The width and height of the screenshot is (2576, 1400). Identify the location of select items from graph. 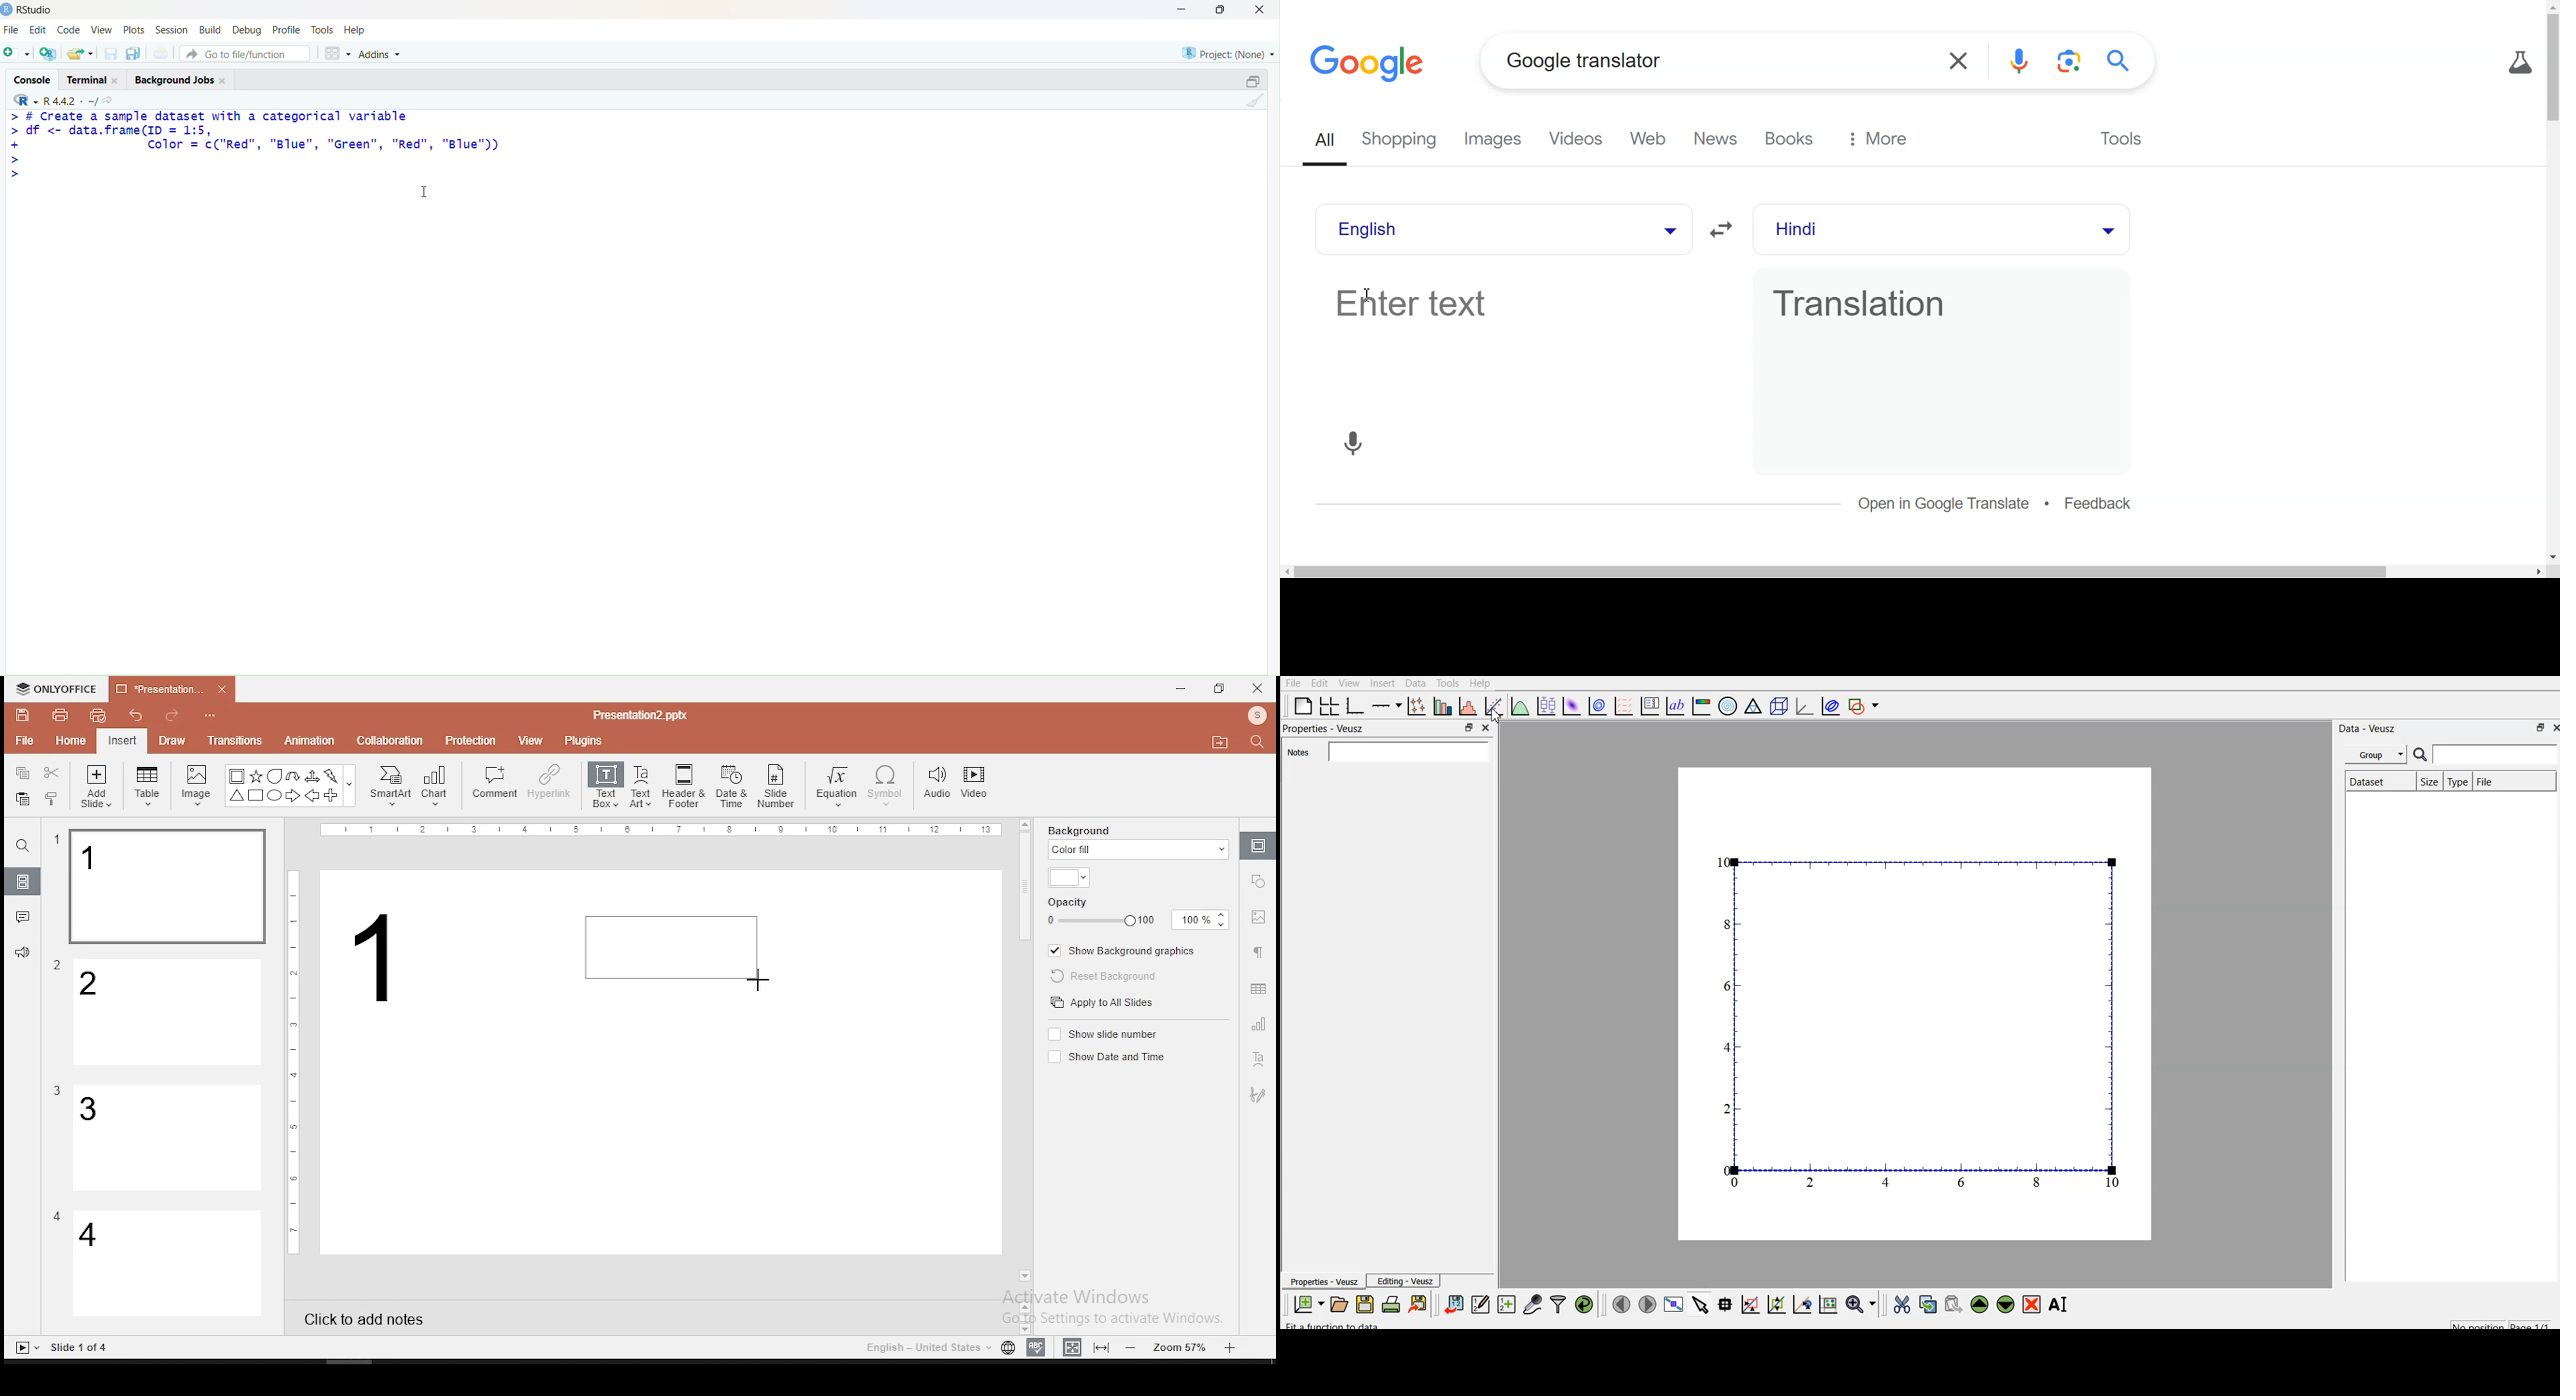
(1702, 1307).